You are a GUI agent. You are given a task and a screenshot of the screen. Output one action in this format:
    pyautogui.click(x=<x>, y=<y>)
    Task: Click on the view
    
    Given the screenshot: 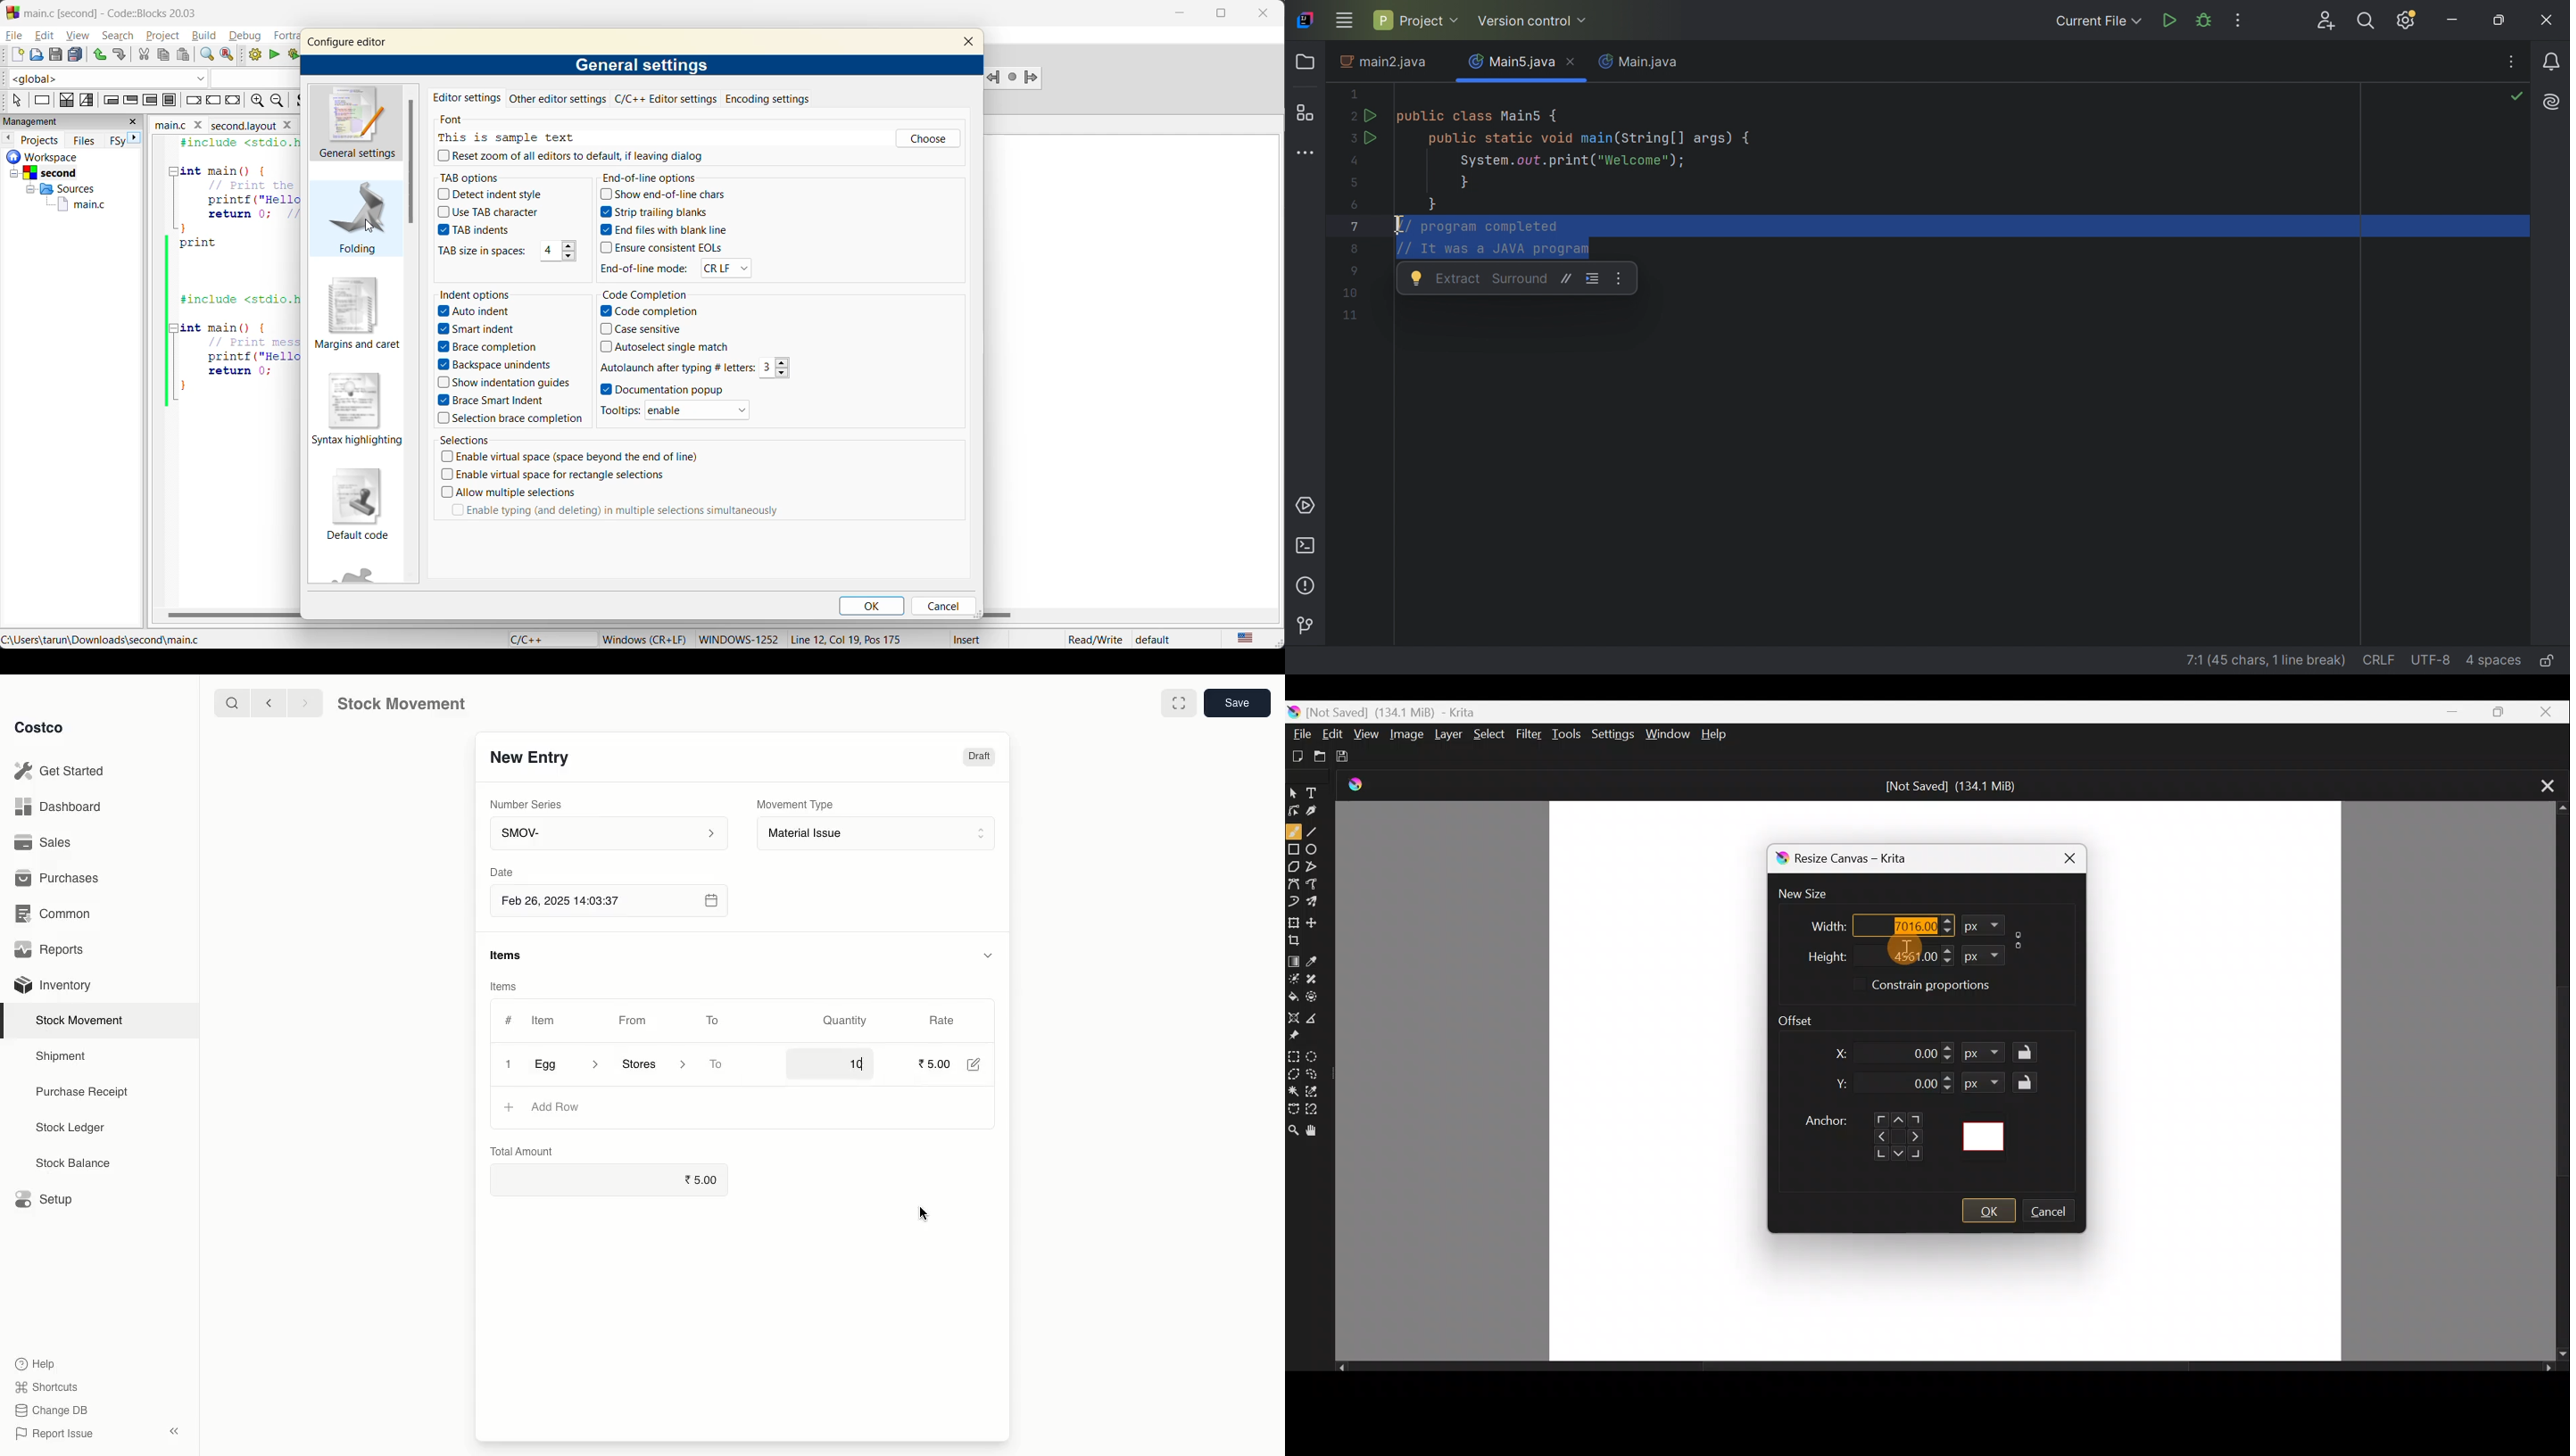 What is the action you would take?
    pyautogui.click(x=76, y=35)
    